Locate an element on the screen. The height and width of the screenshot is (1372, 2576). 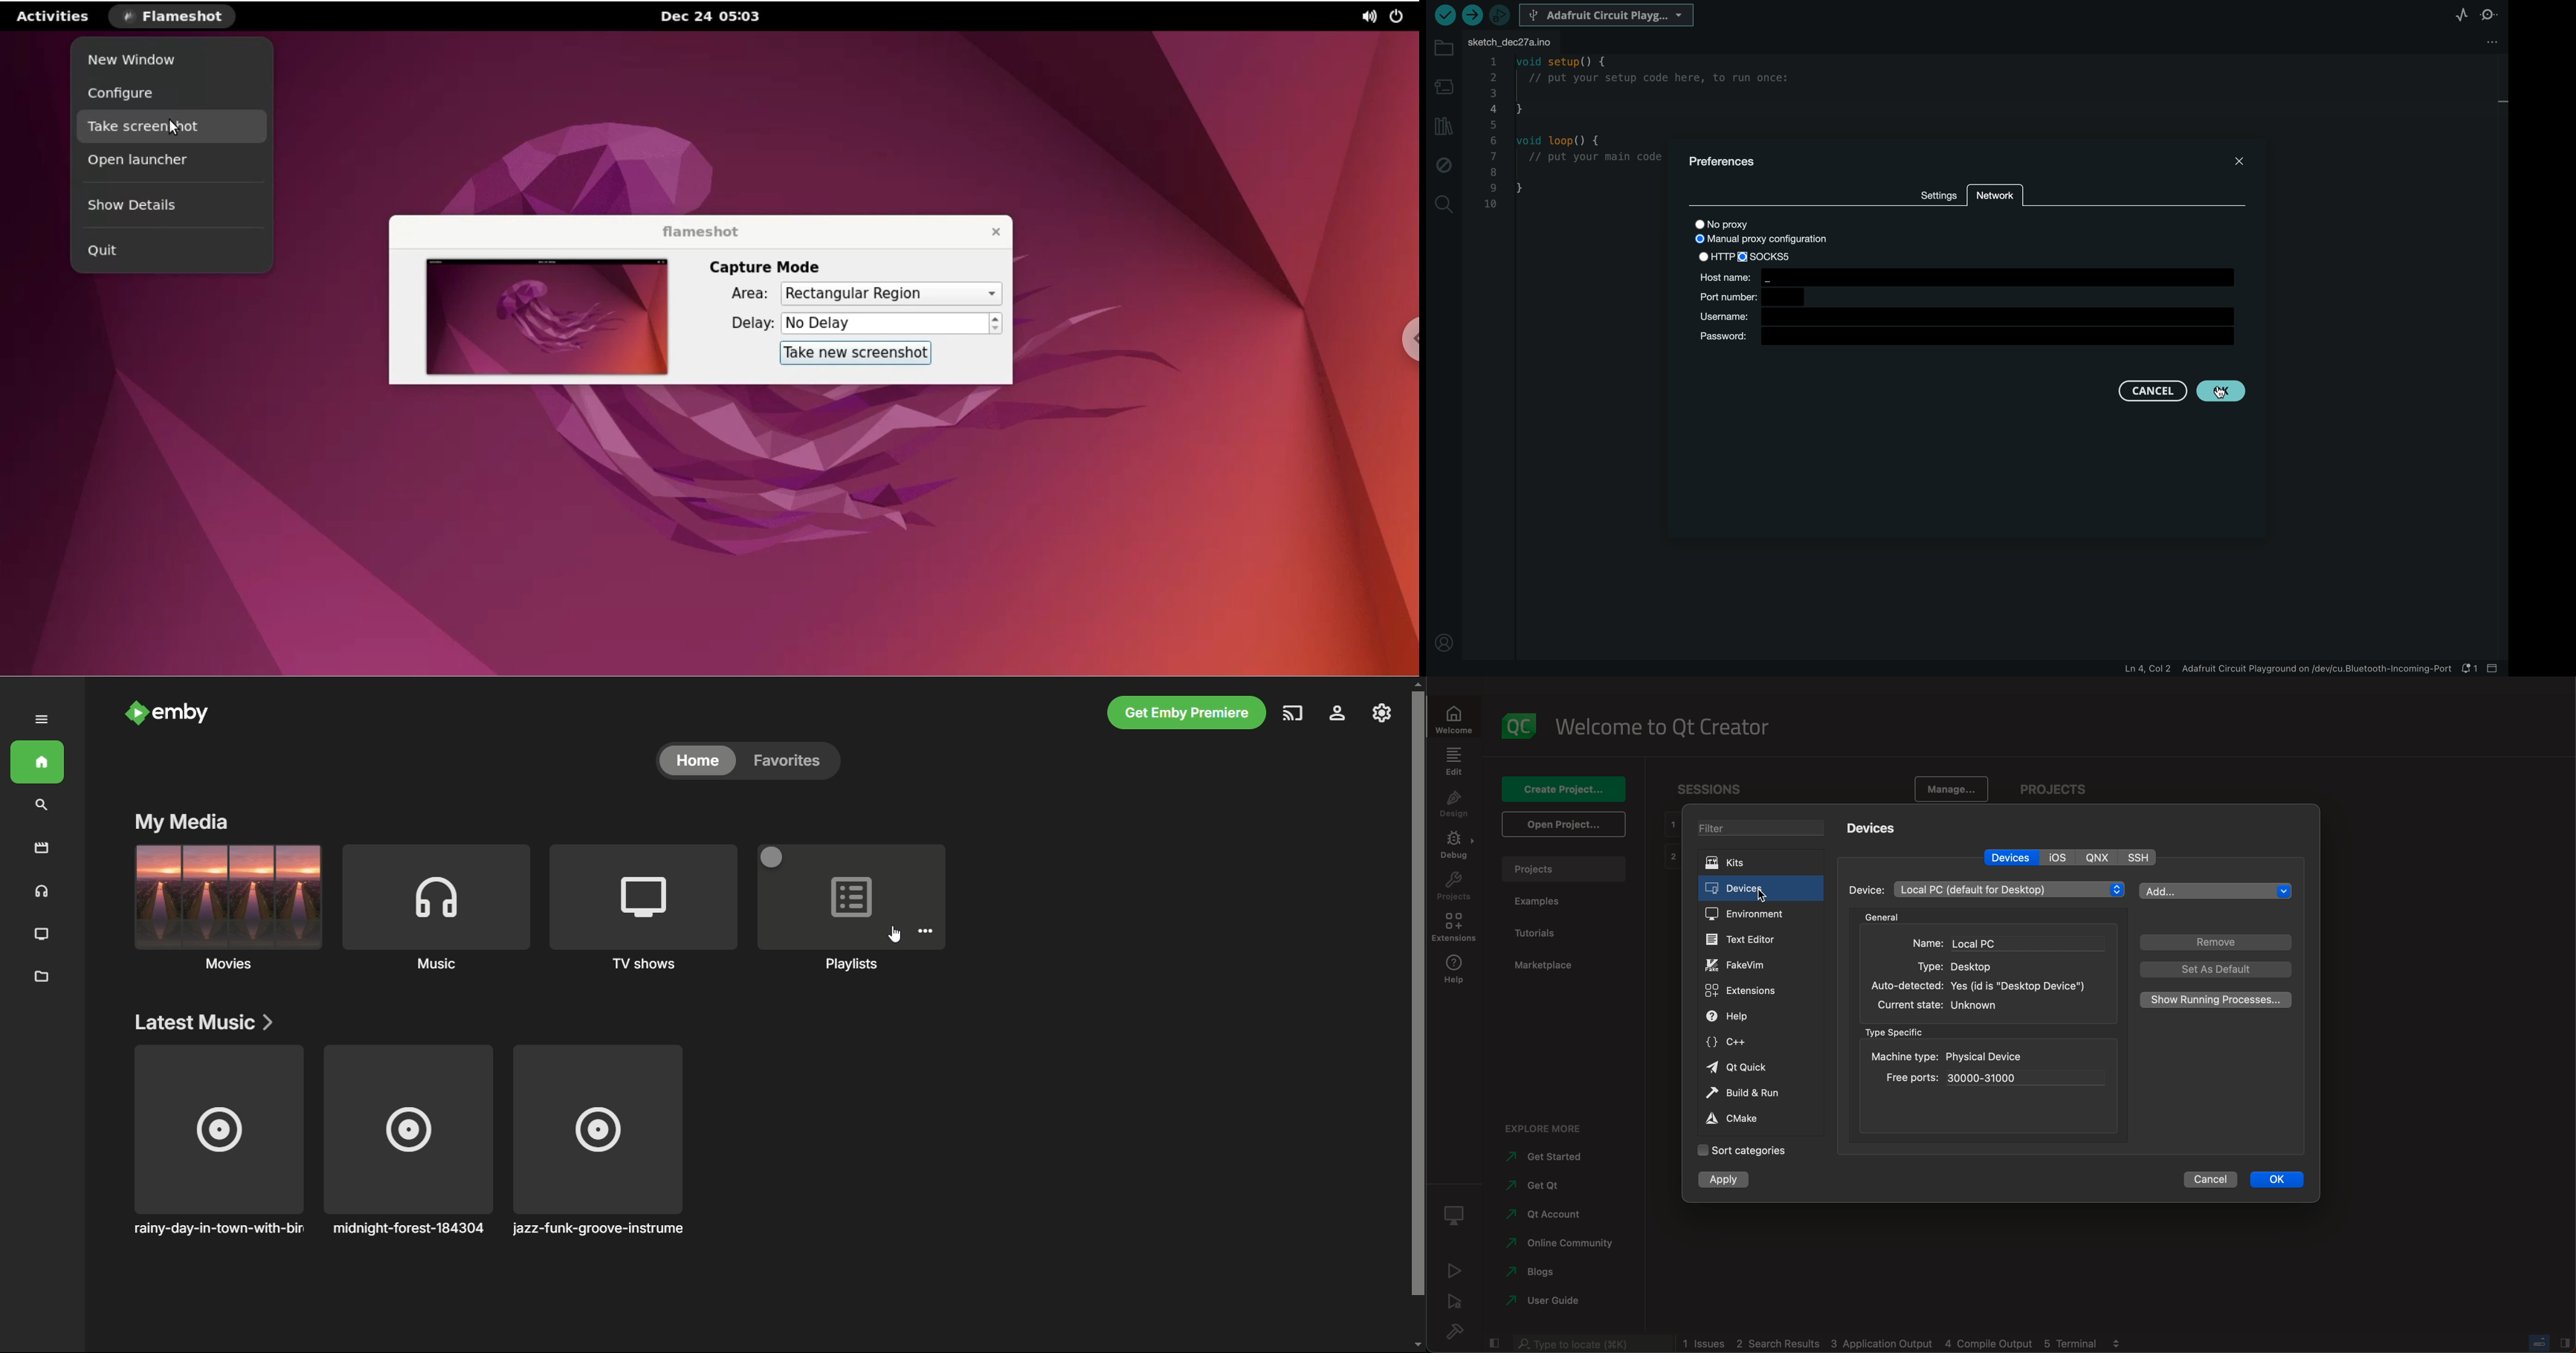
sessions is located at coordinates (1716, 789).